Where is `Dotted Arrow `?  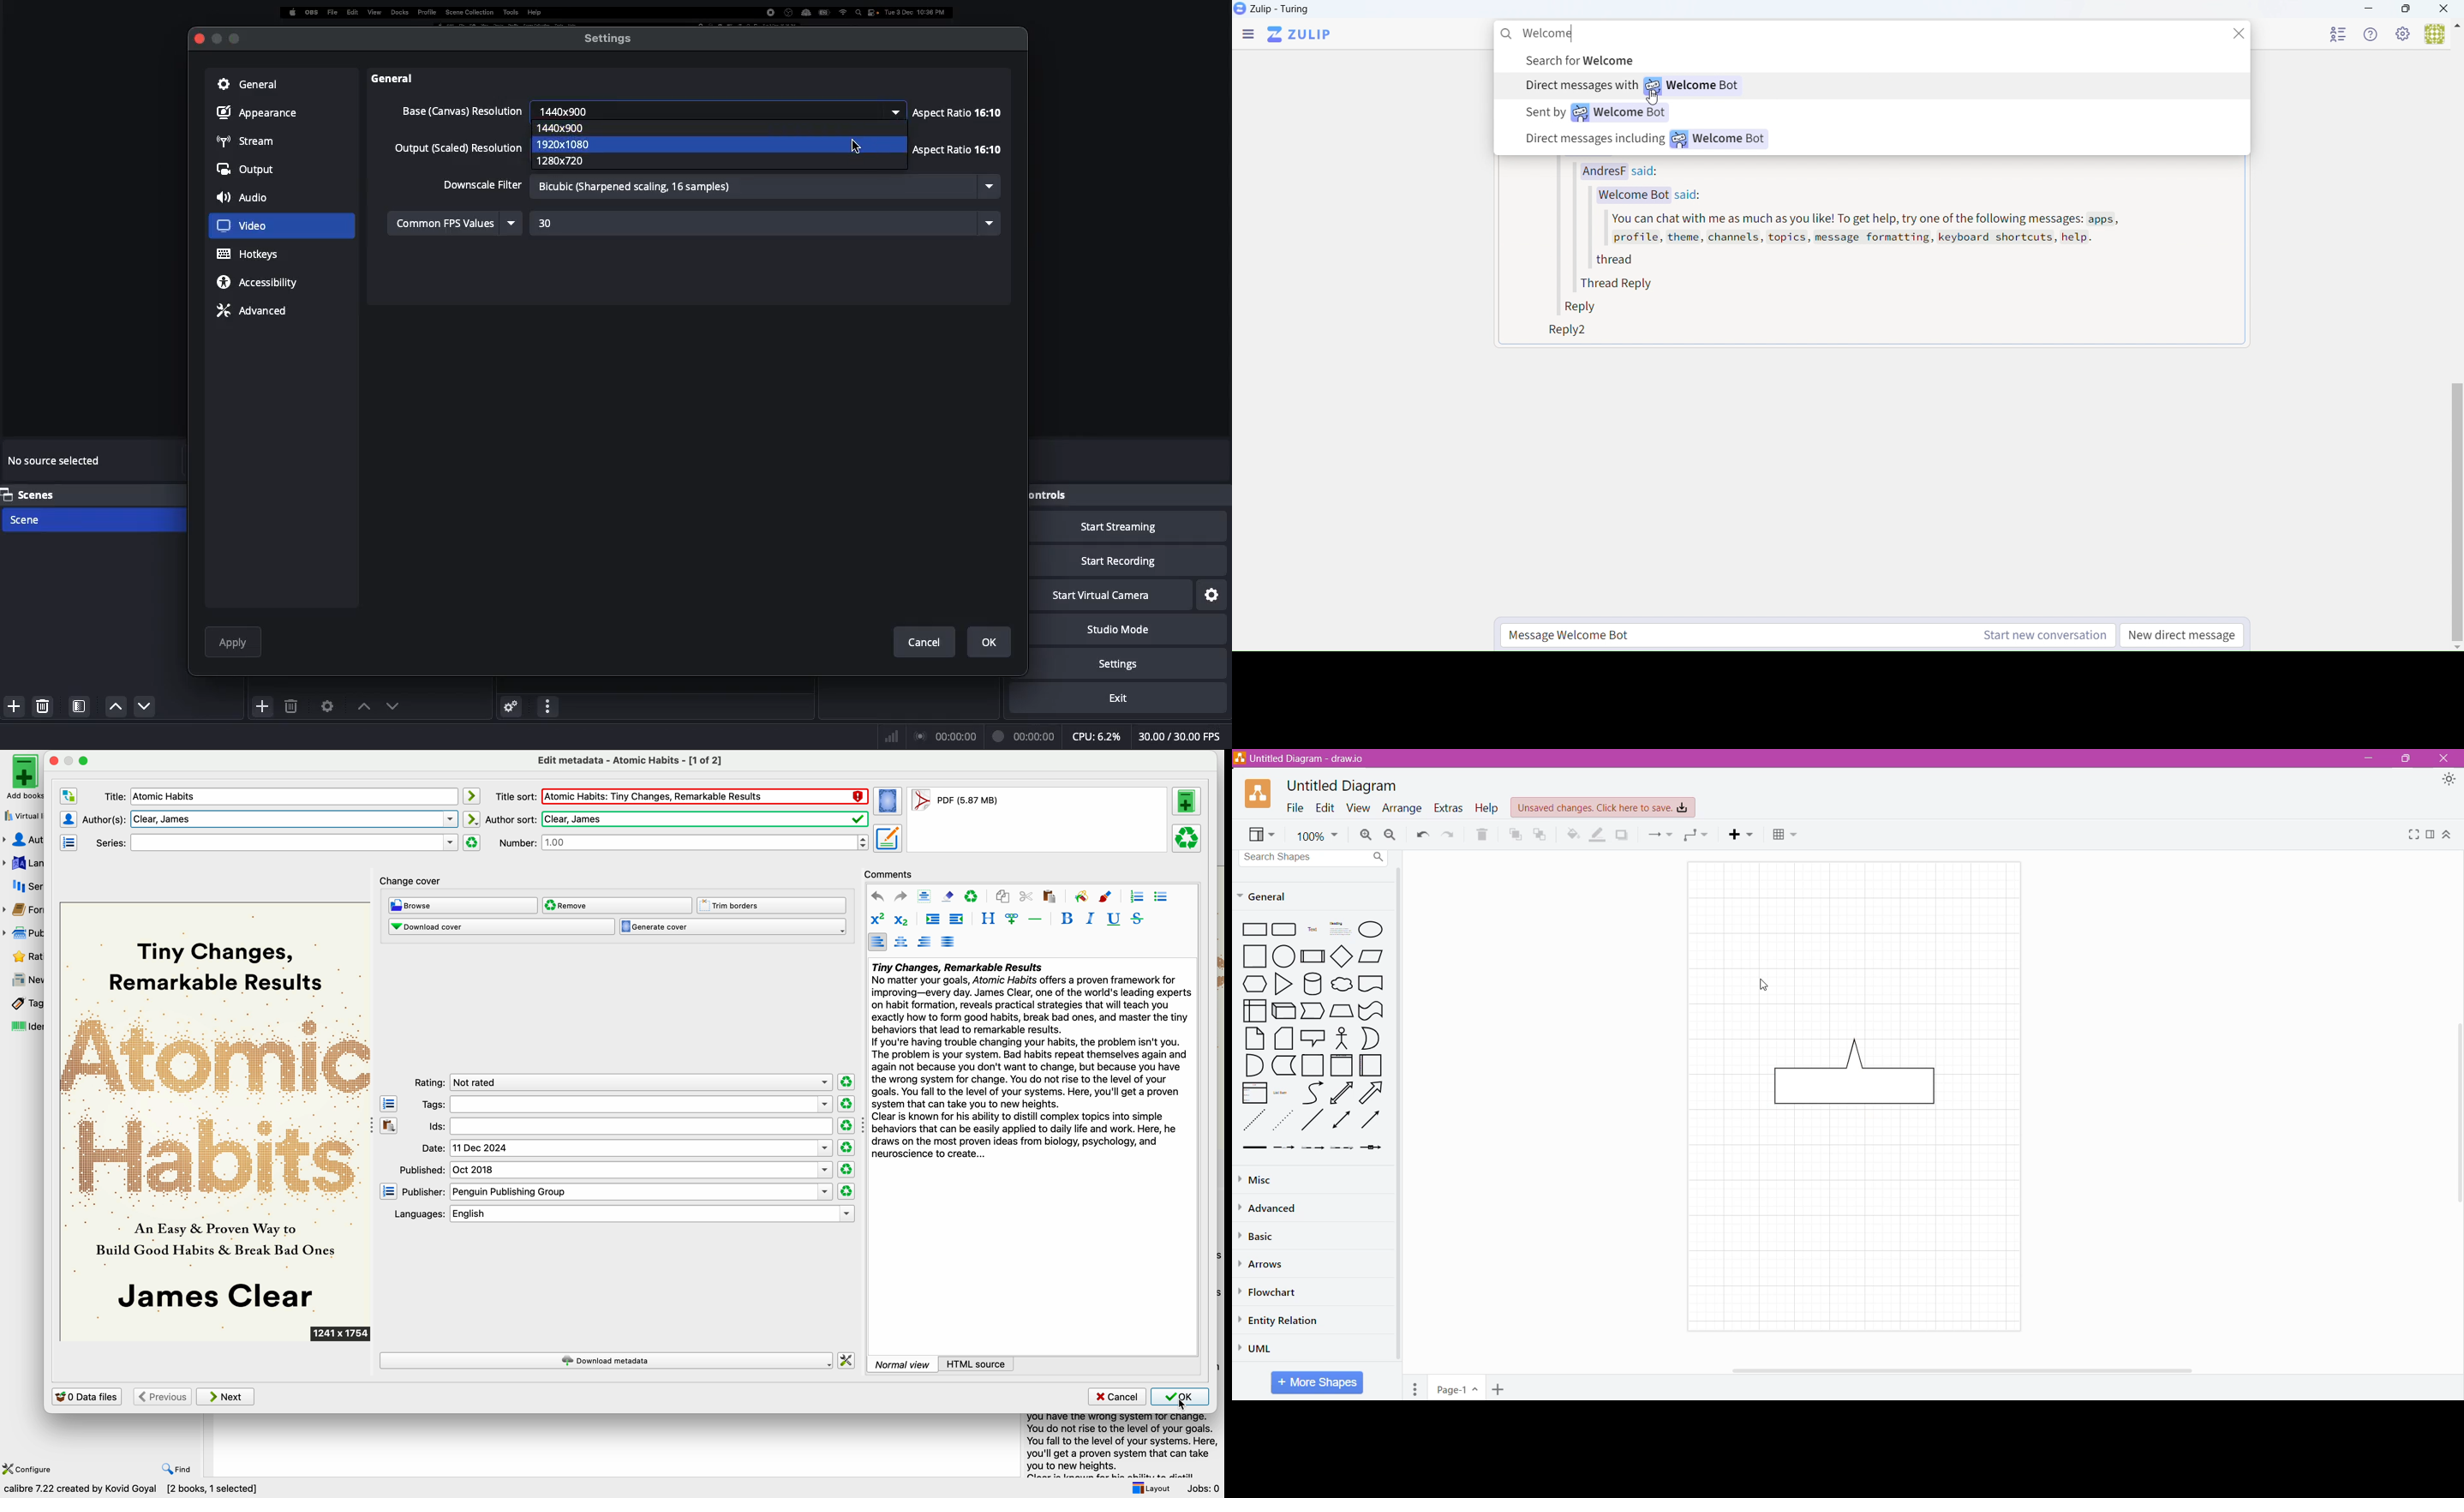
Dotted Arrow  is located at coordinates (1342, 1150).